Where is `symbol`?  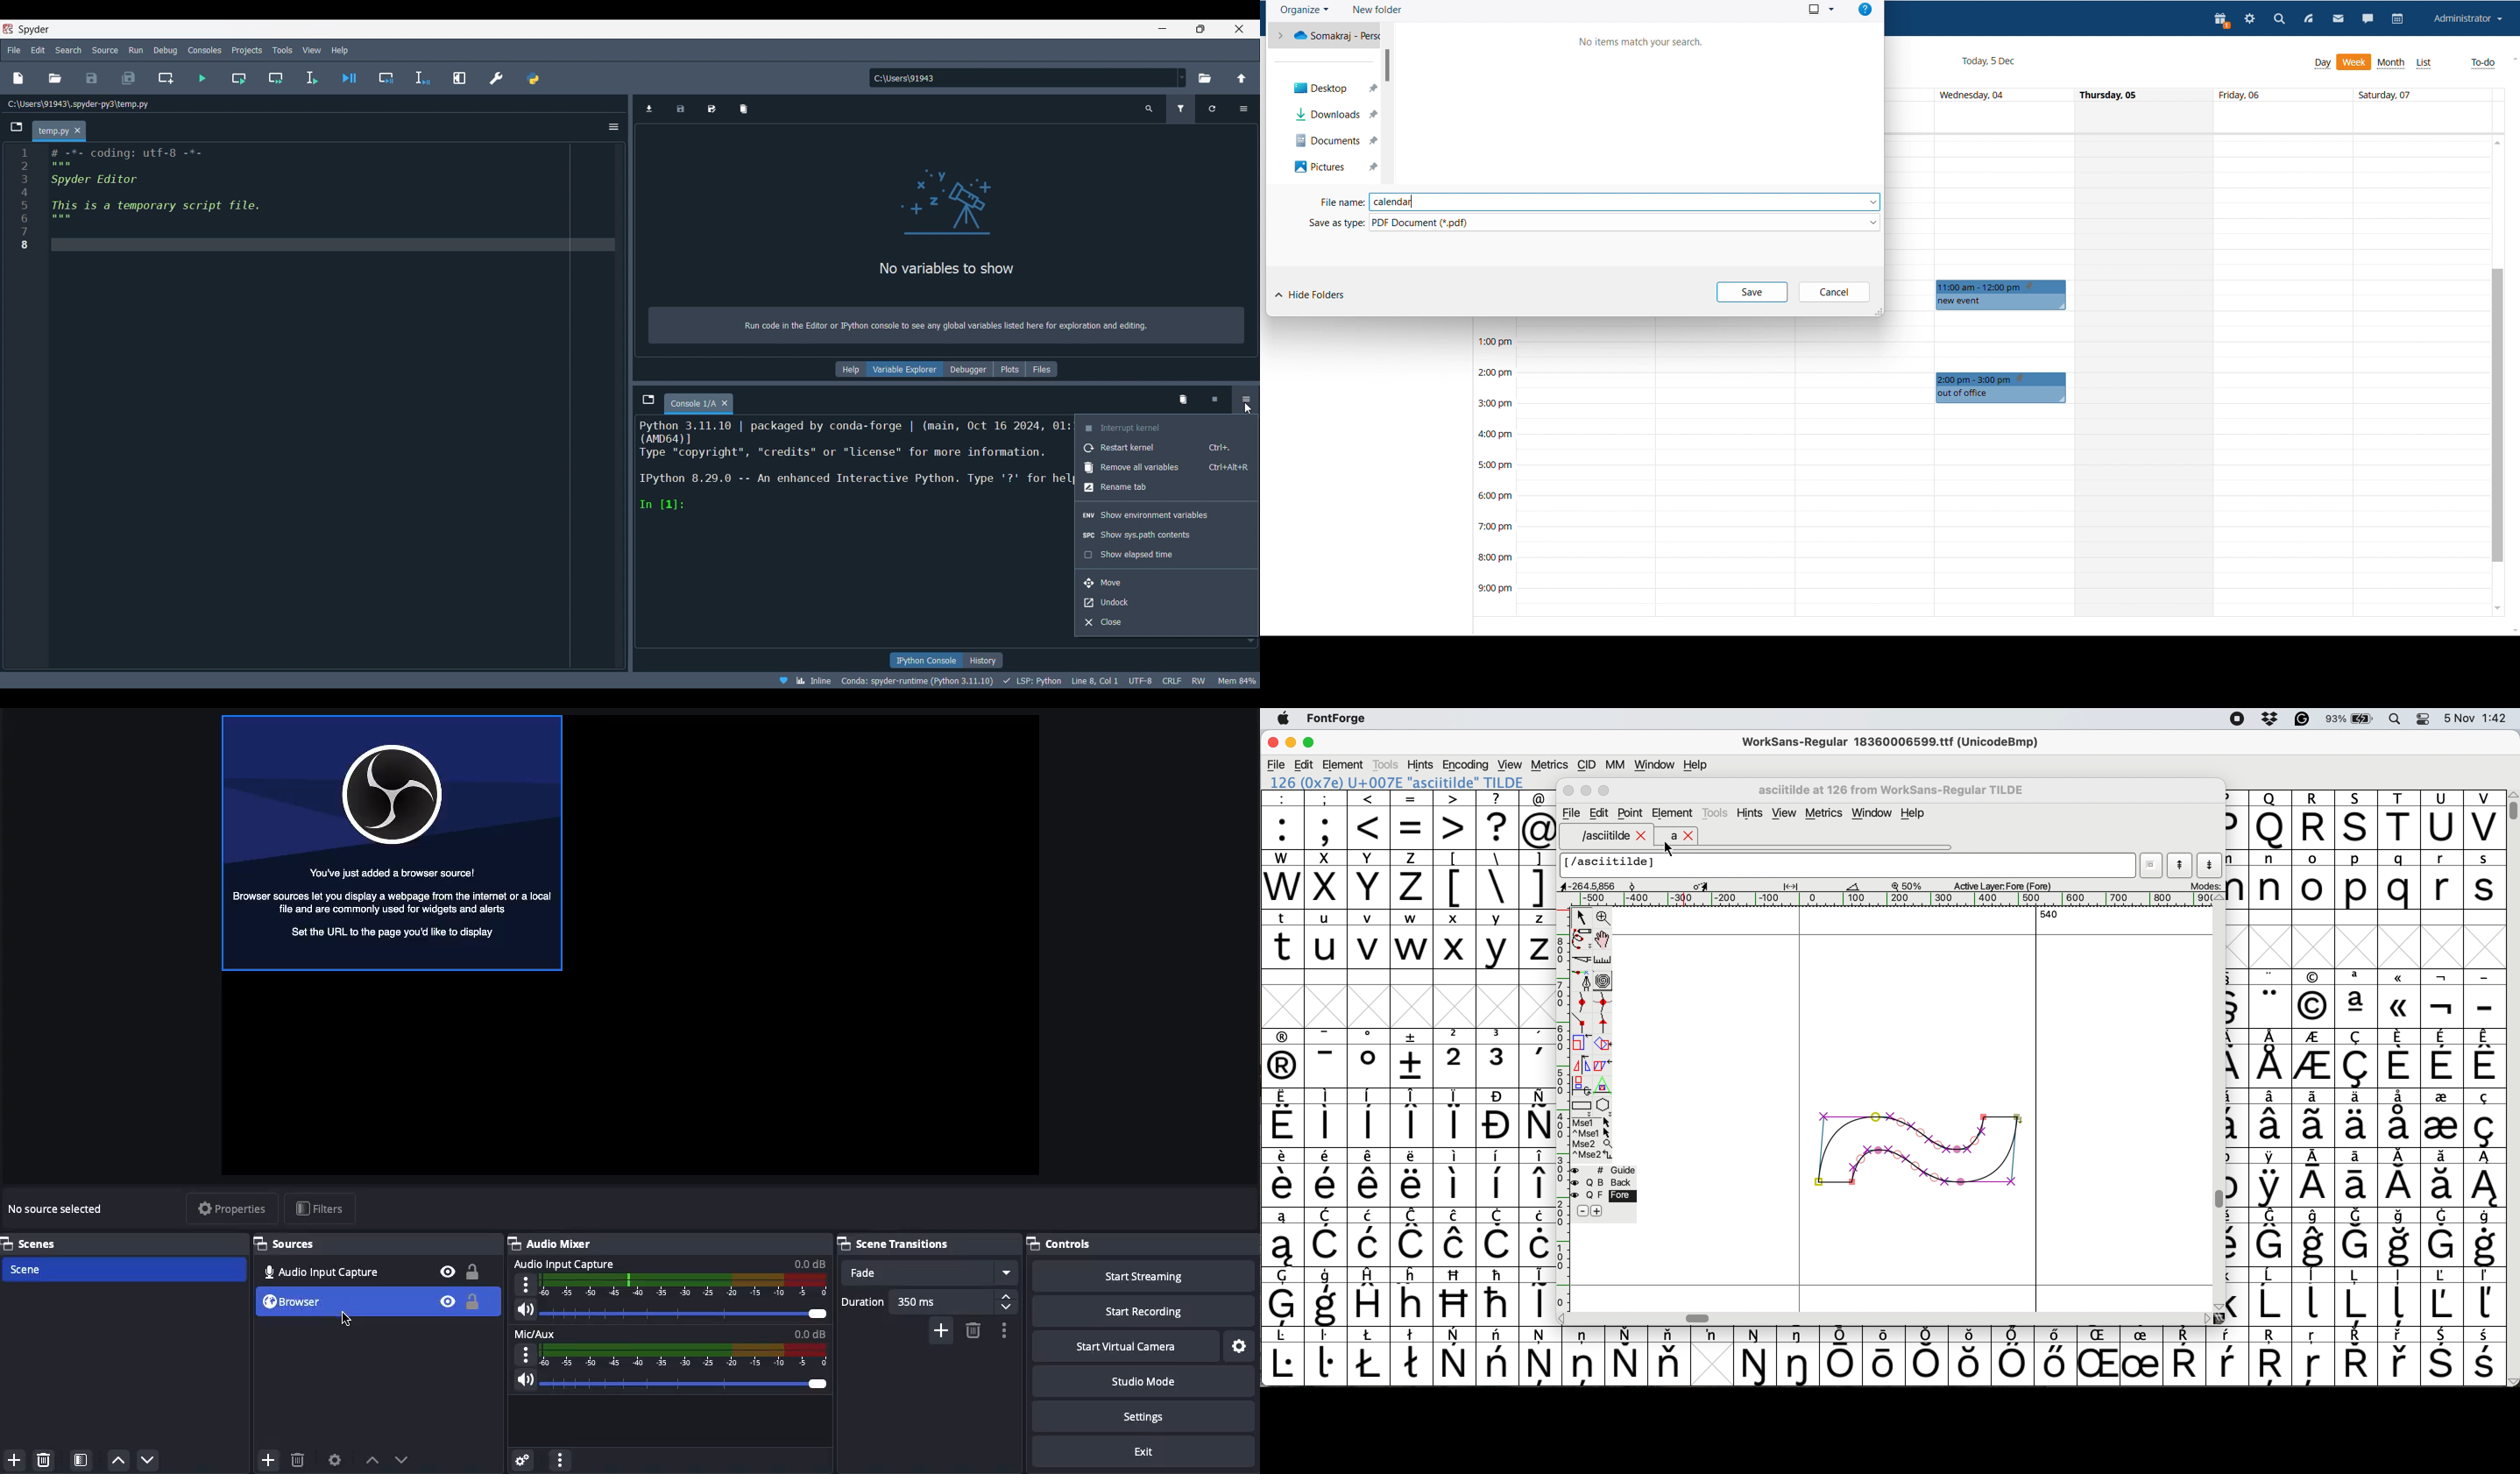
symbol is located at coordinates (1327, 1298).